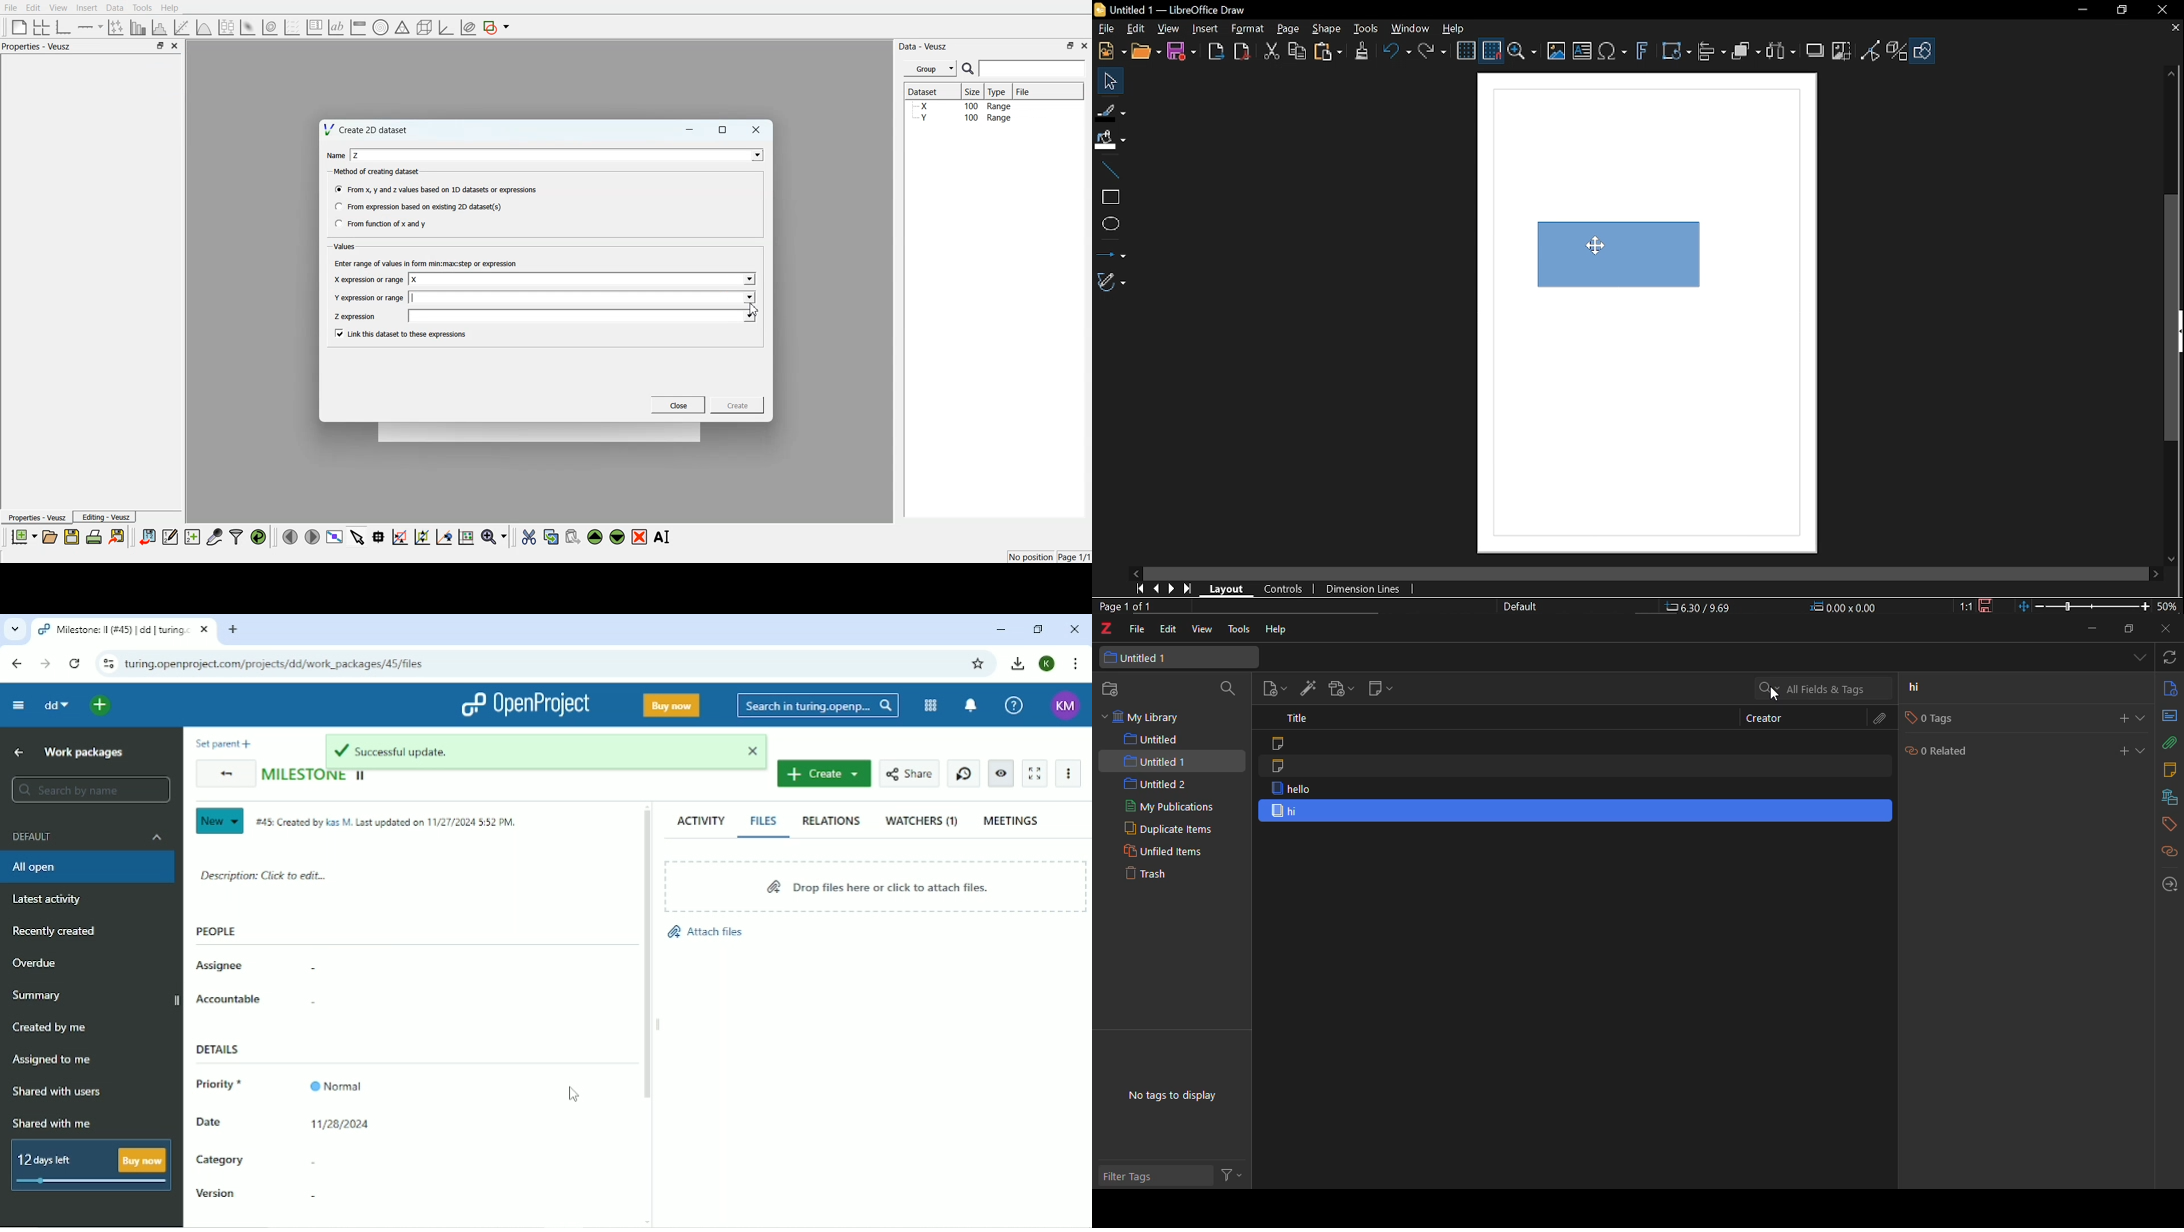  What do you see at coordinates (1124, 607) in the screenshot?
I see `Page 1 of 1` at bounding box center [1124, 607].